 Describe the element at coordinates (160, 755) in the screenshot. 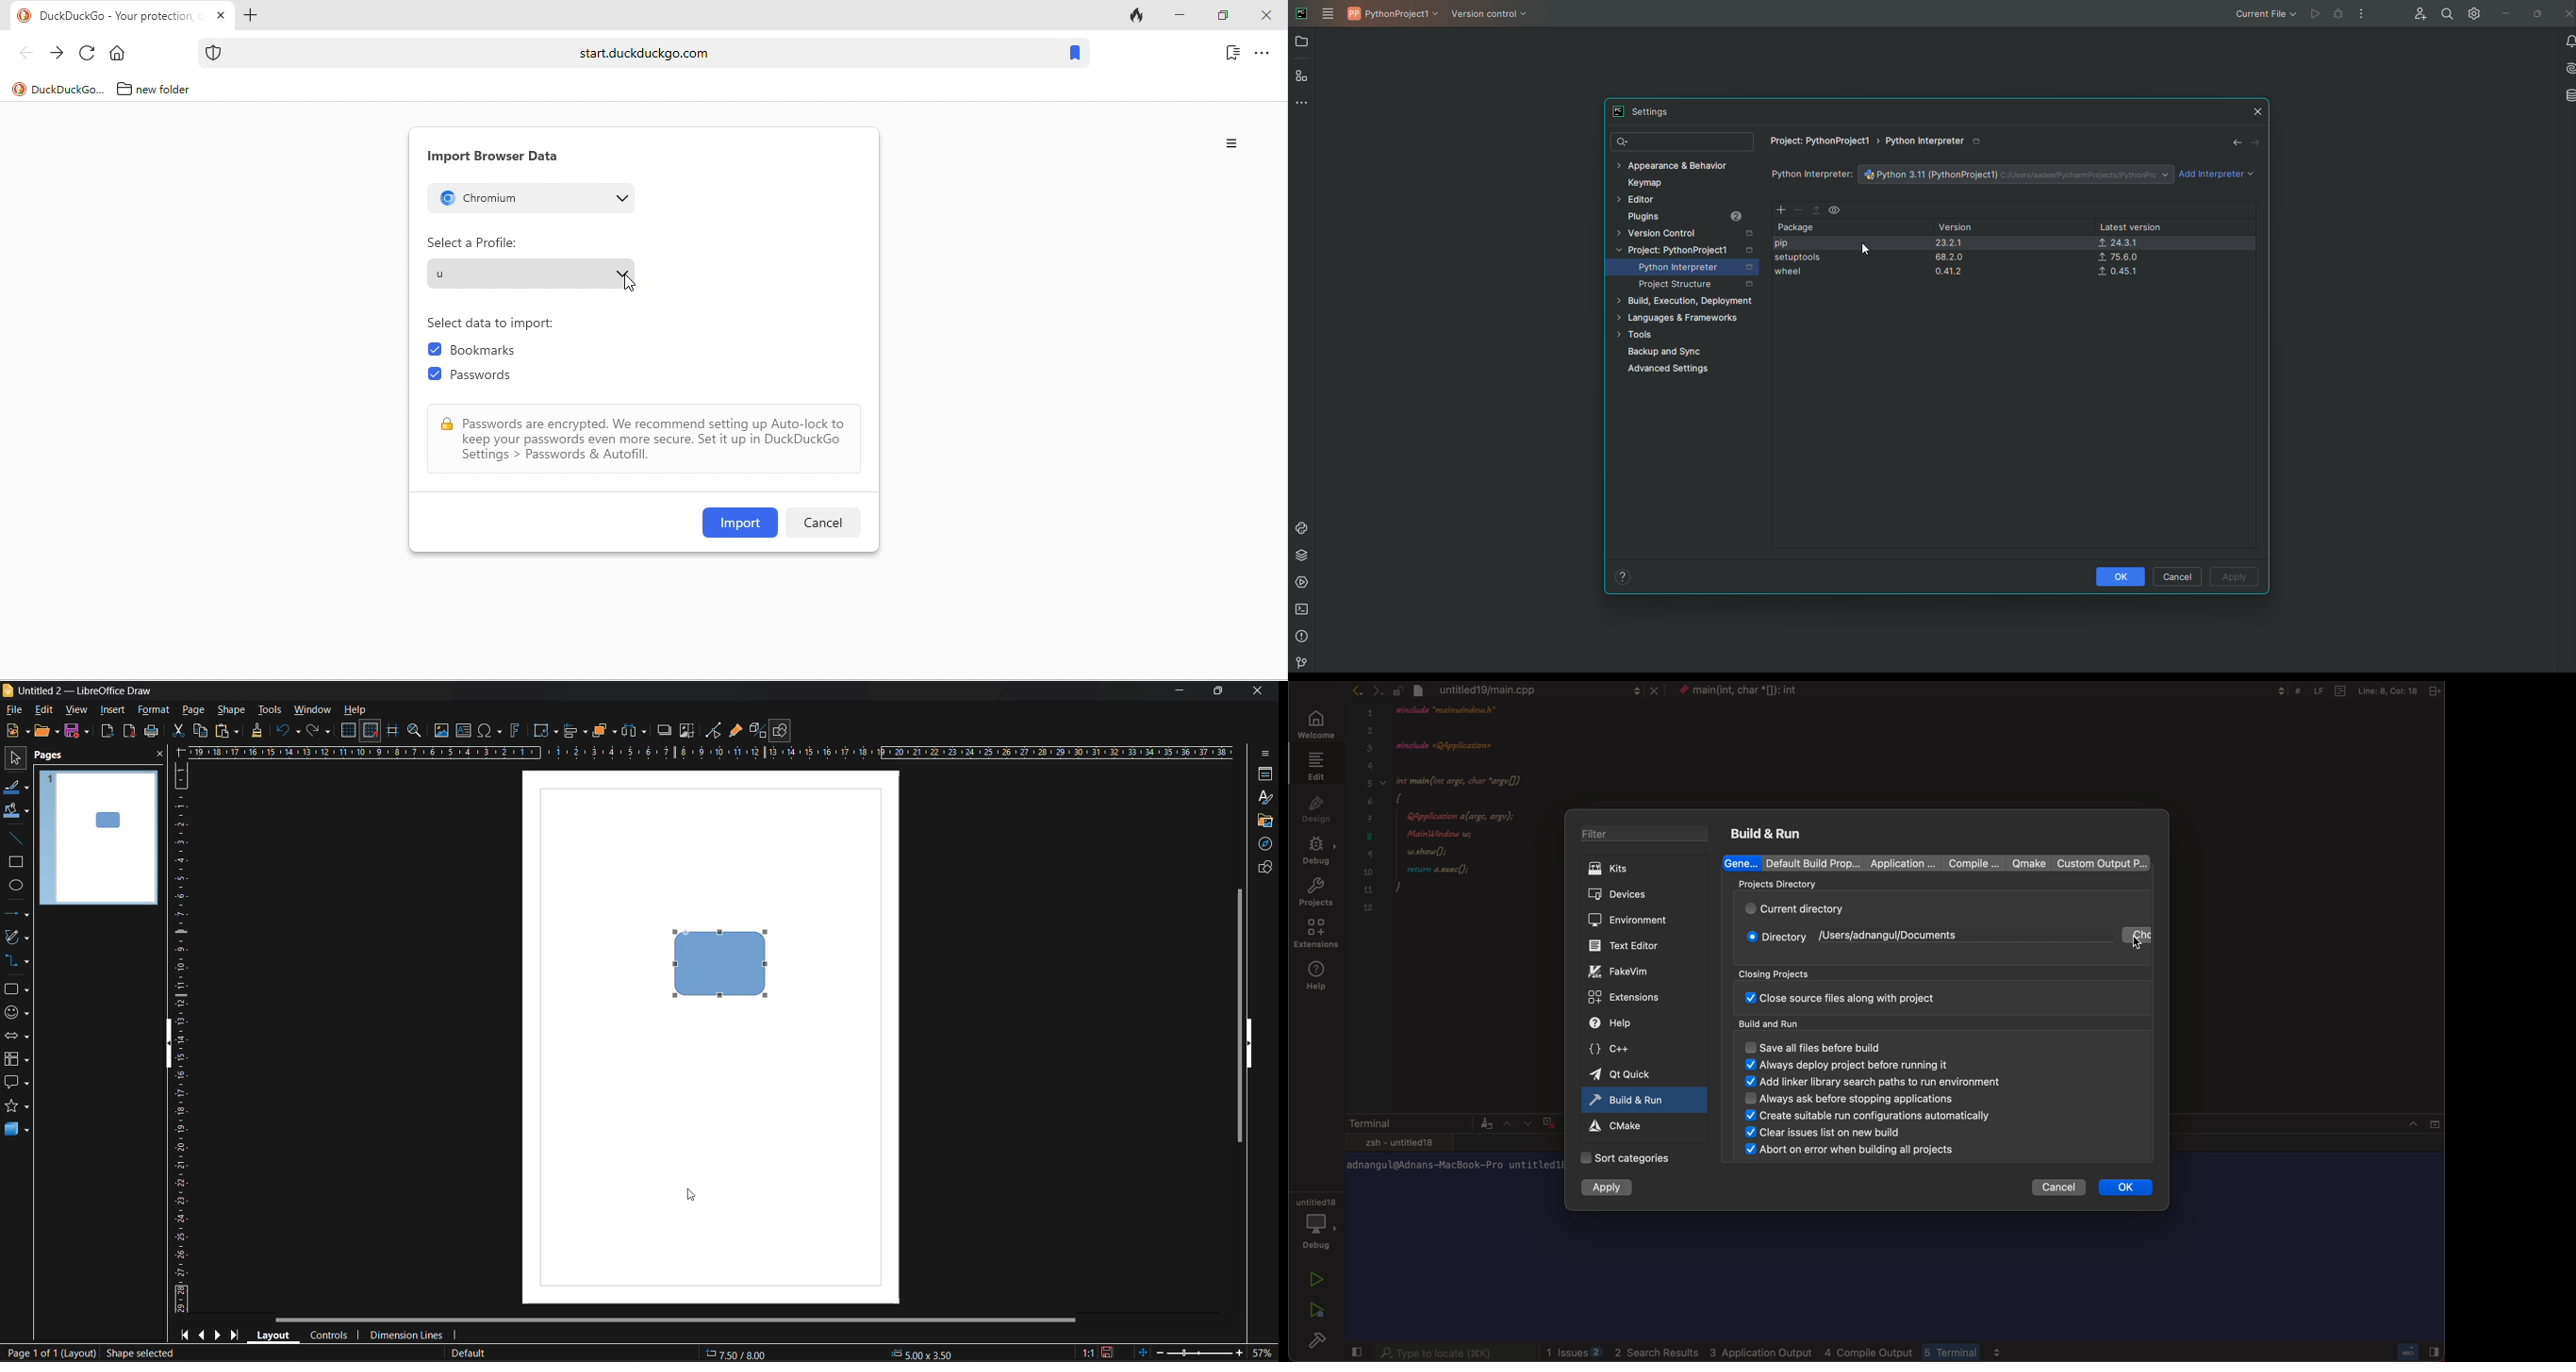

I see `close` at that location.